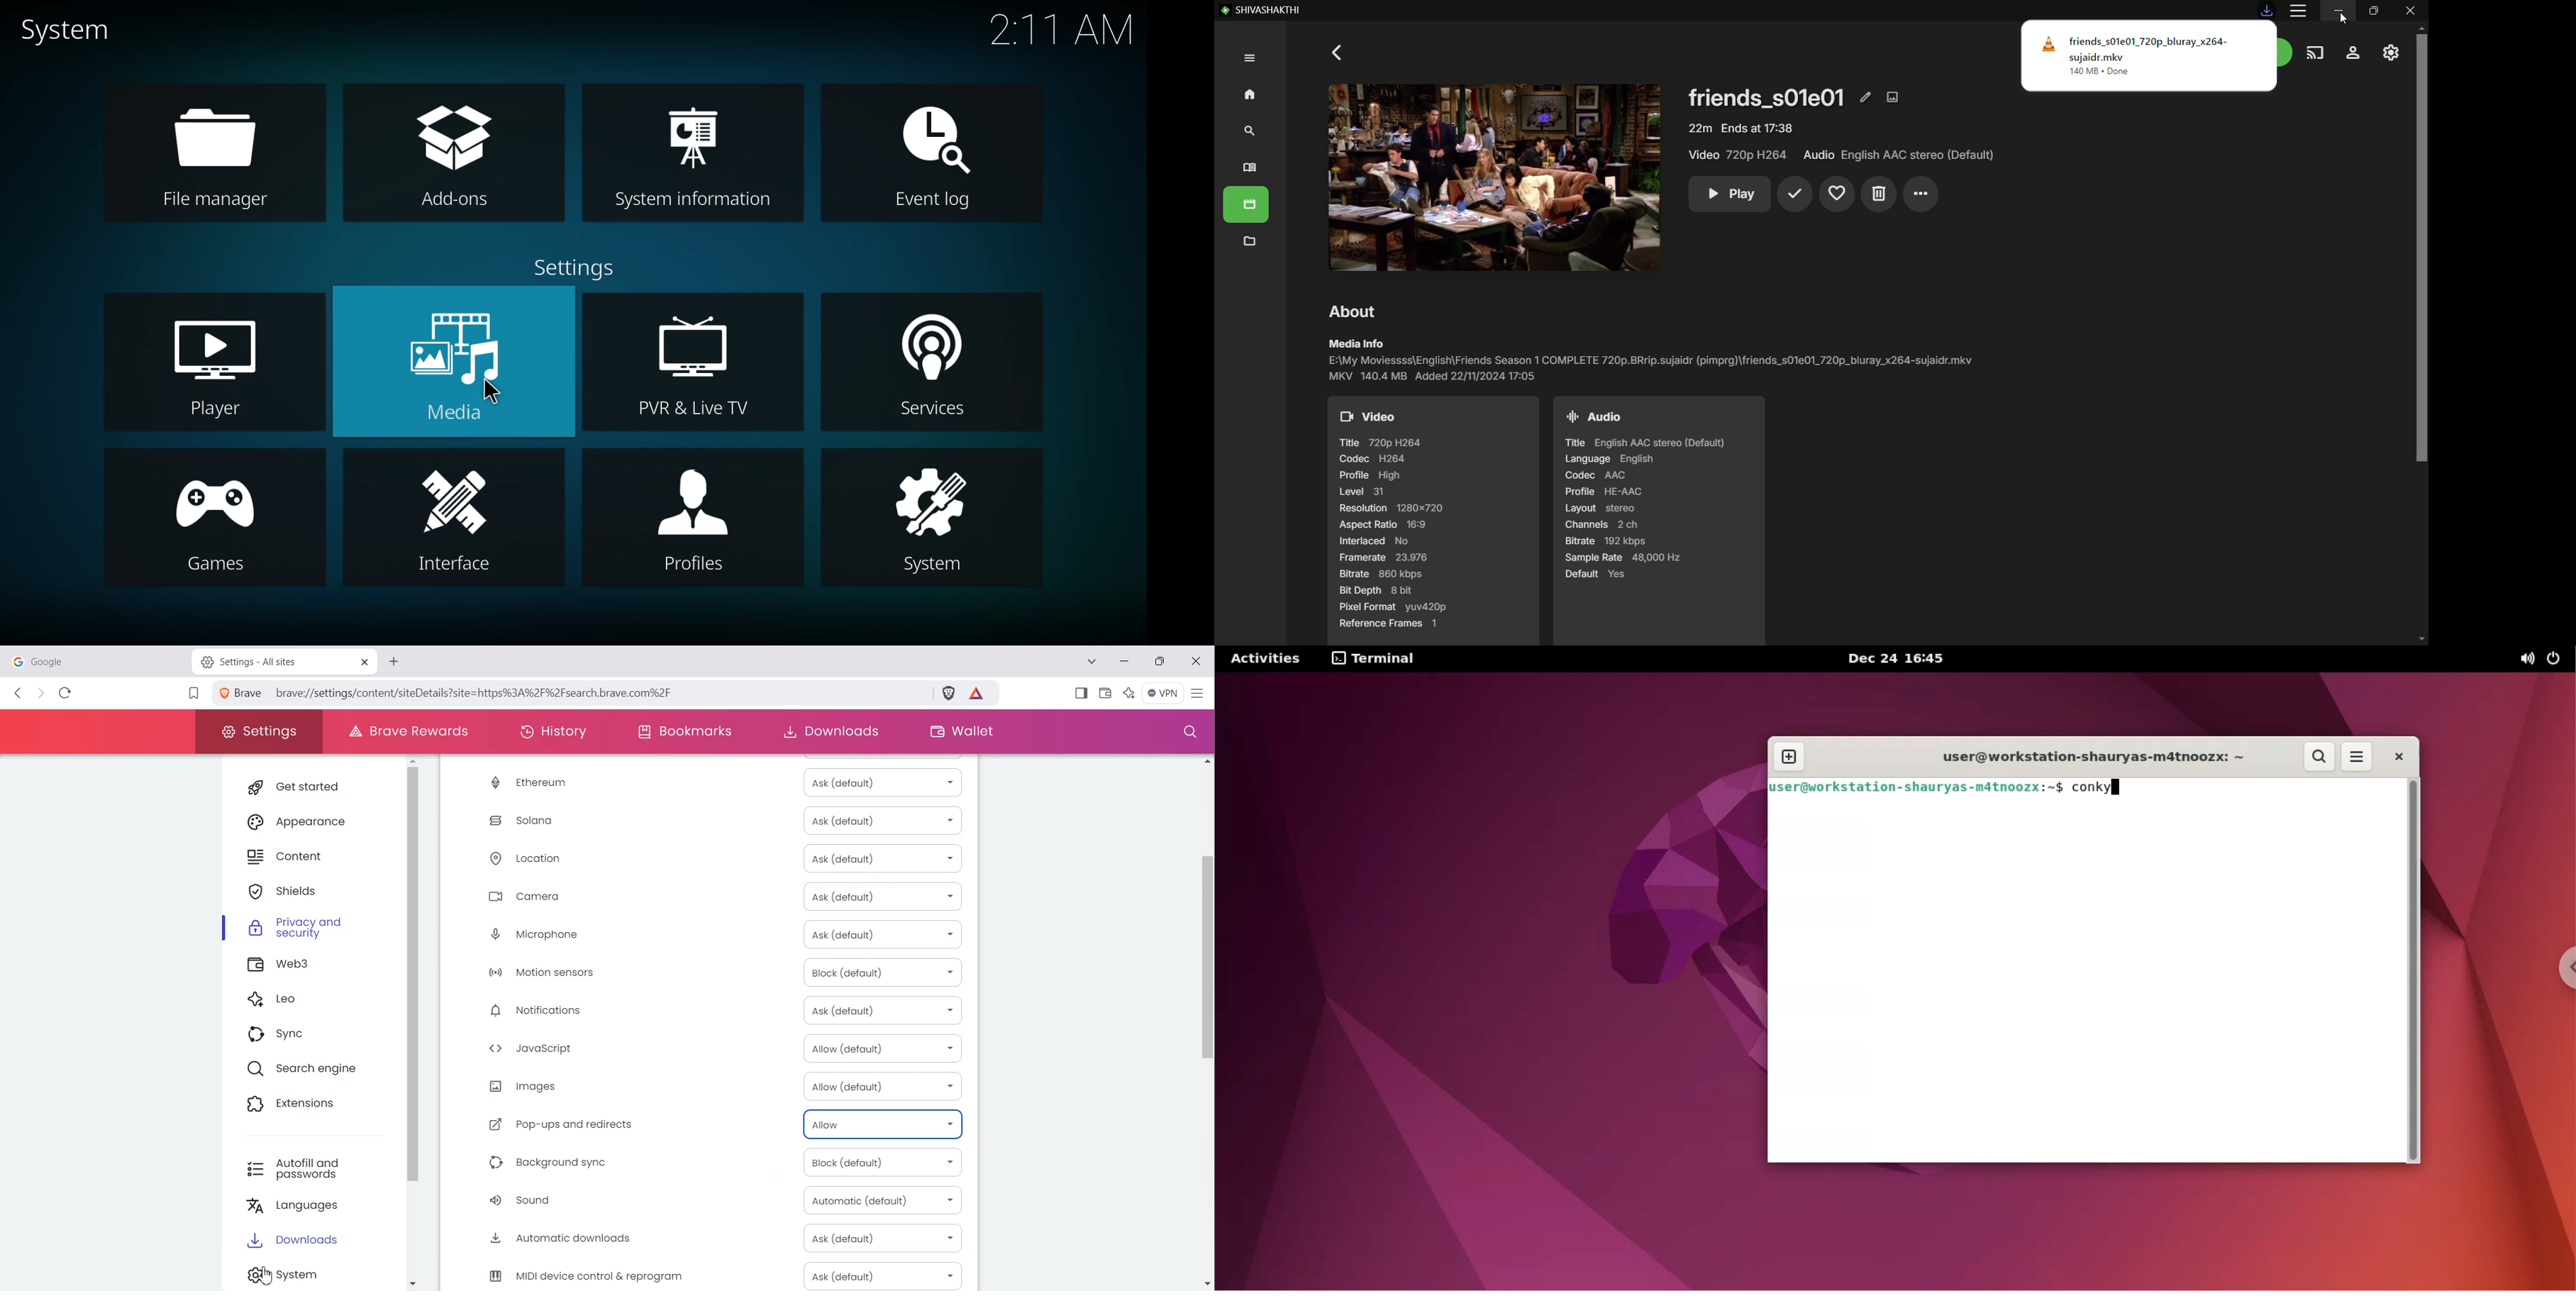 Image resolution: width=2576 pixels, height=1316 pixels. What do you see at coordinates (1062, 29) in the screenshot?
I see `time` at bounding box center [1062, 29].